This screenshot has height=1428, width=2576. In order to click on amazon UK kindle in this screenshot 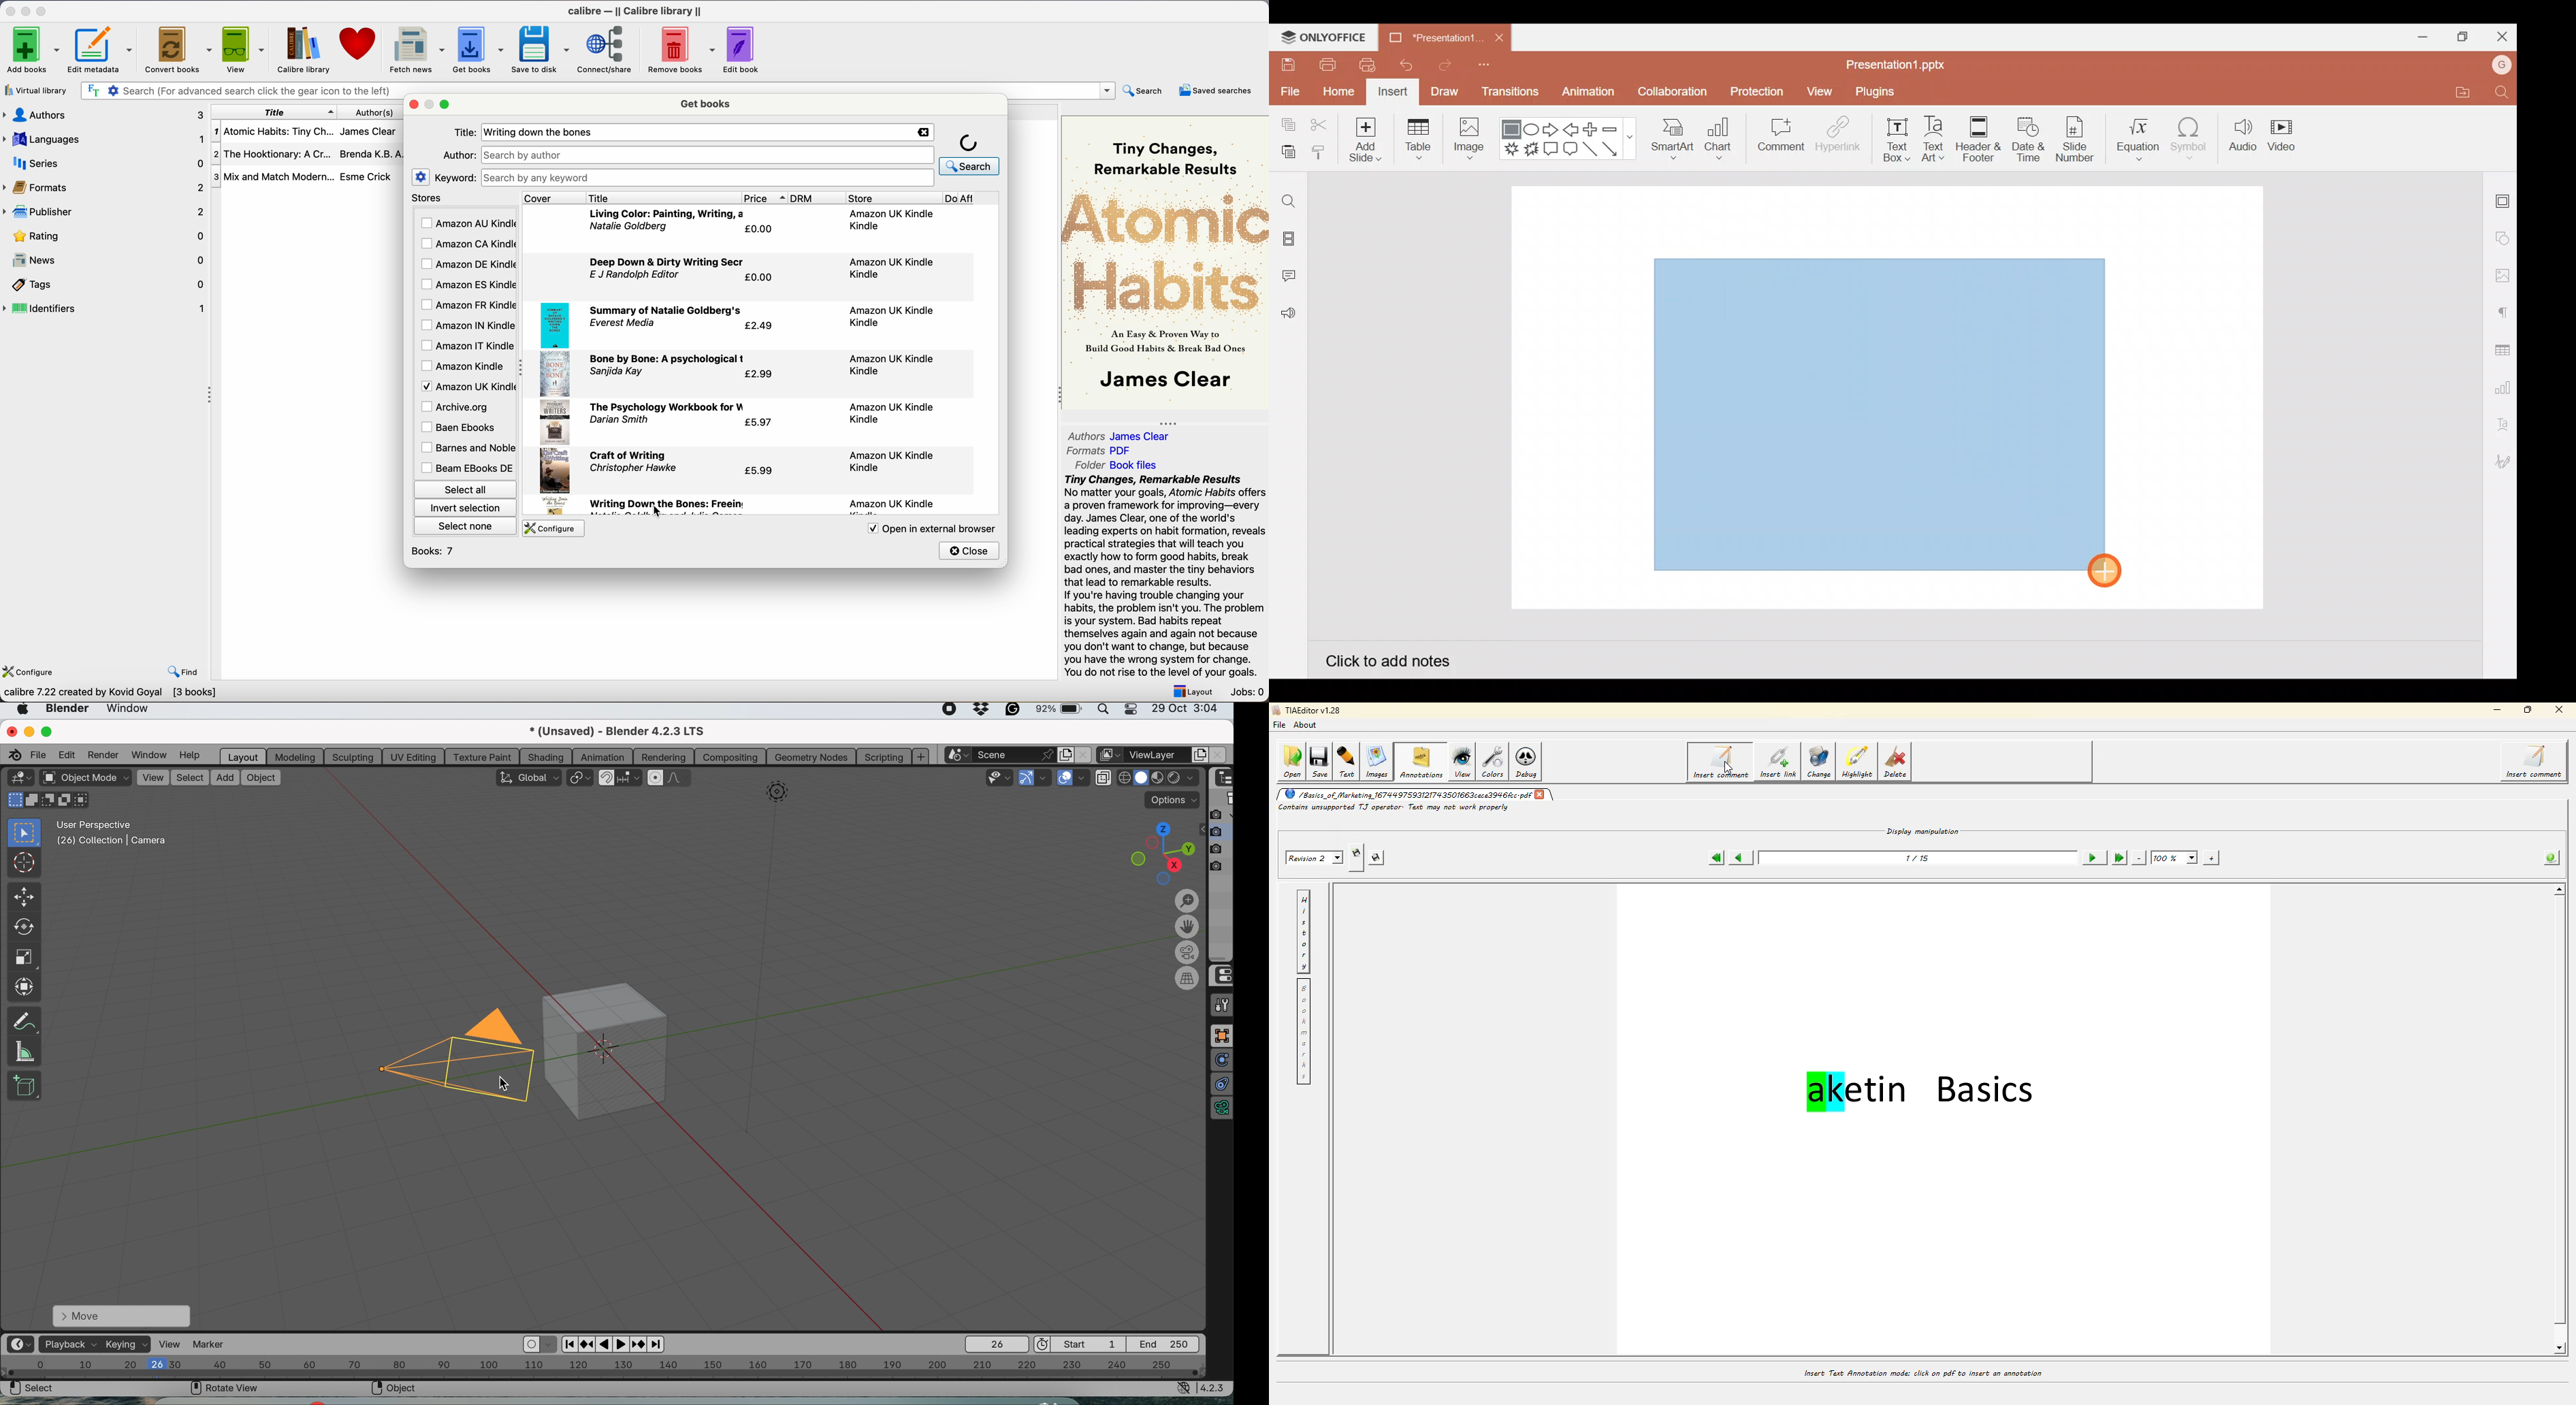, I will do `click(893, 220)`.